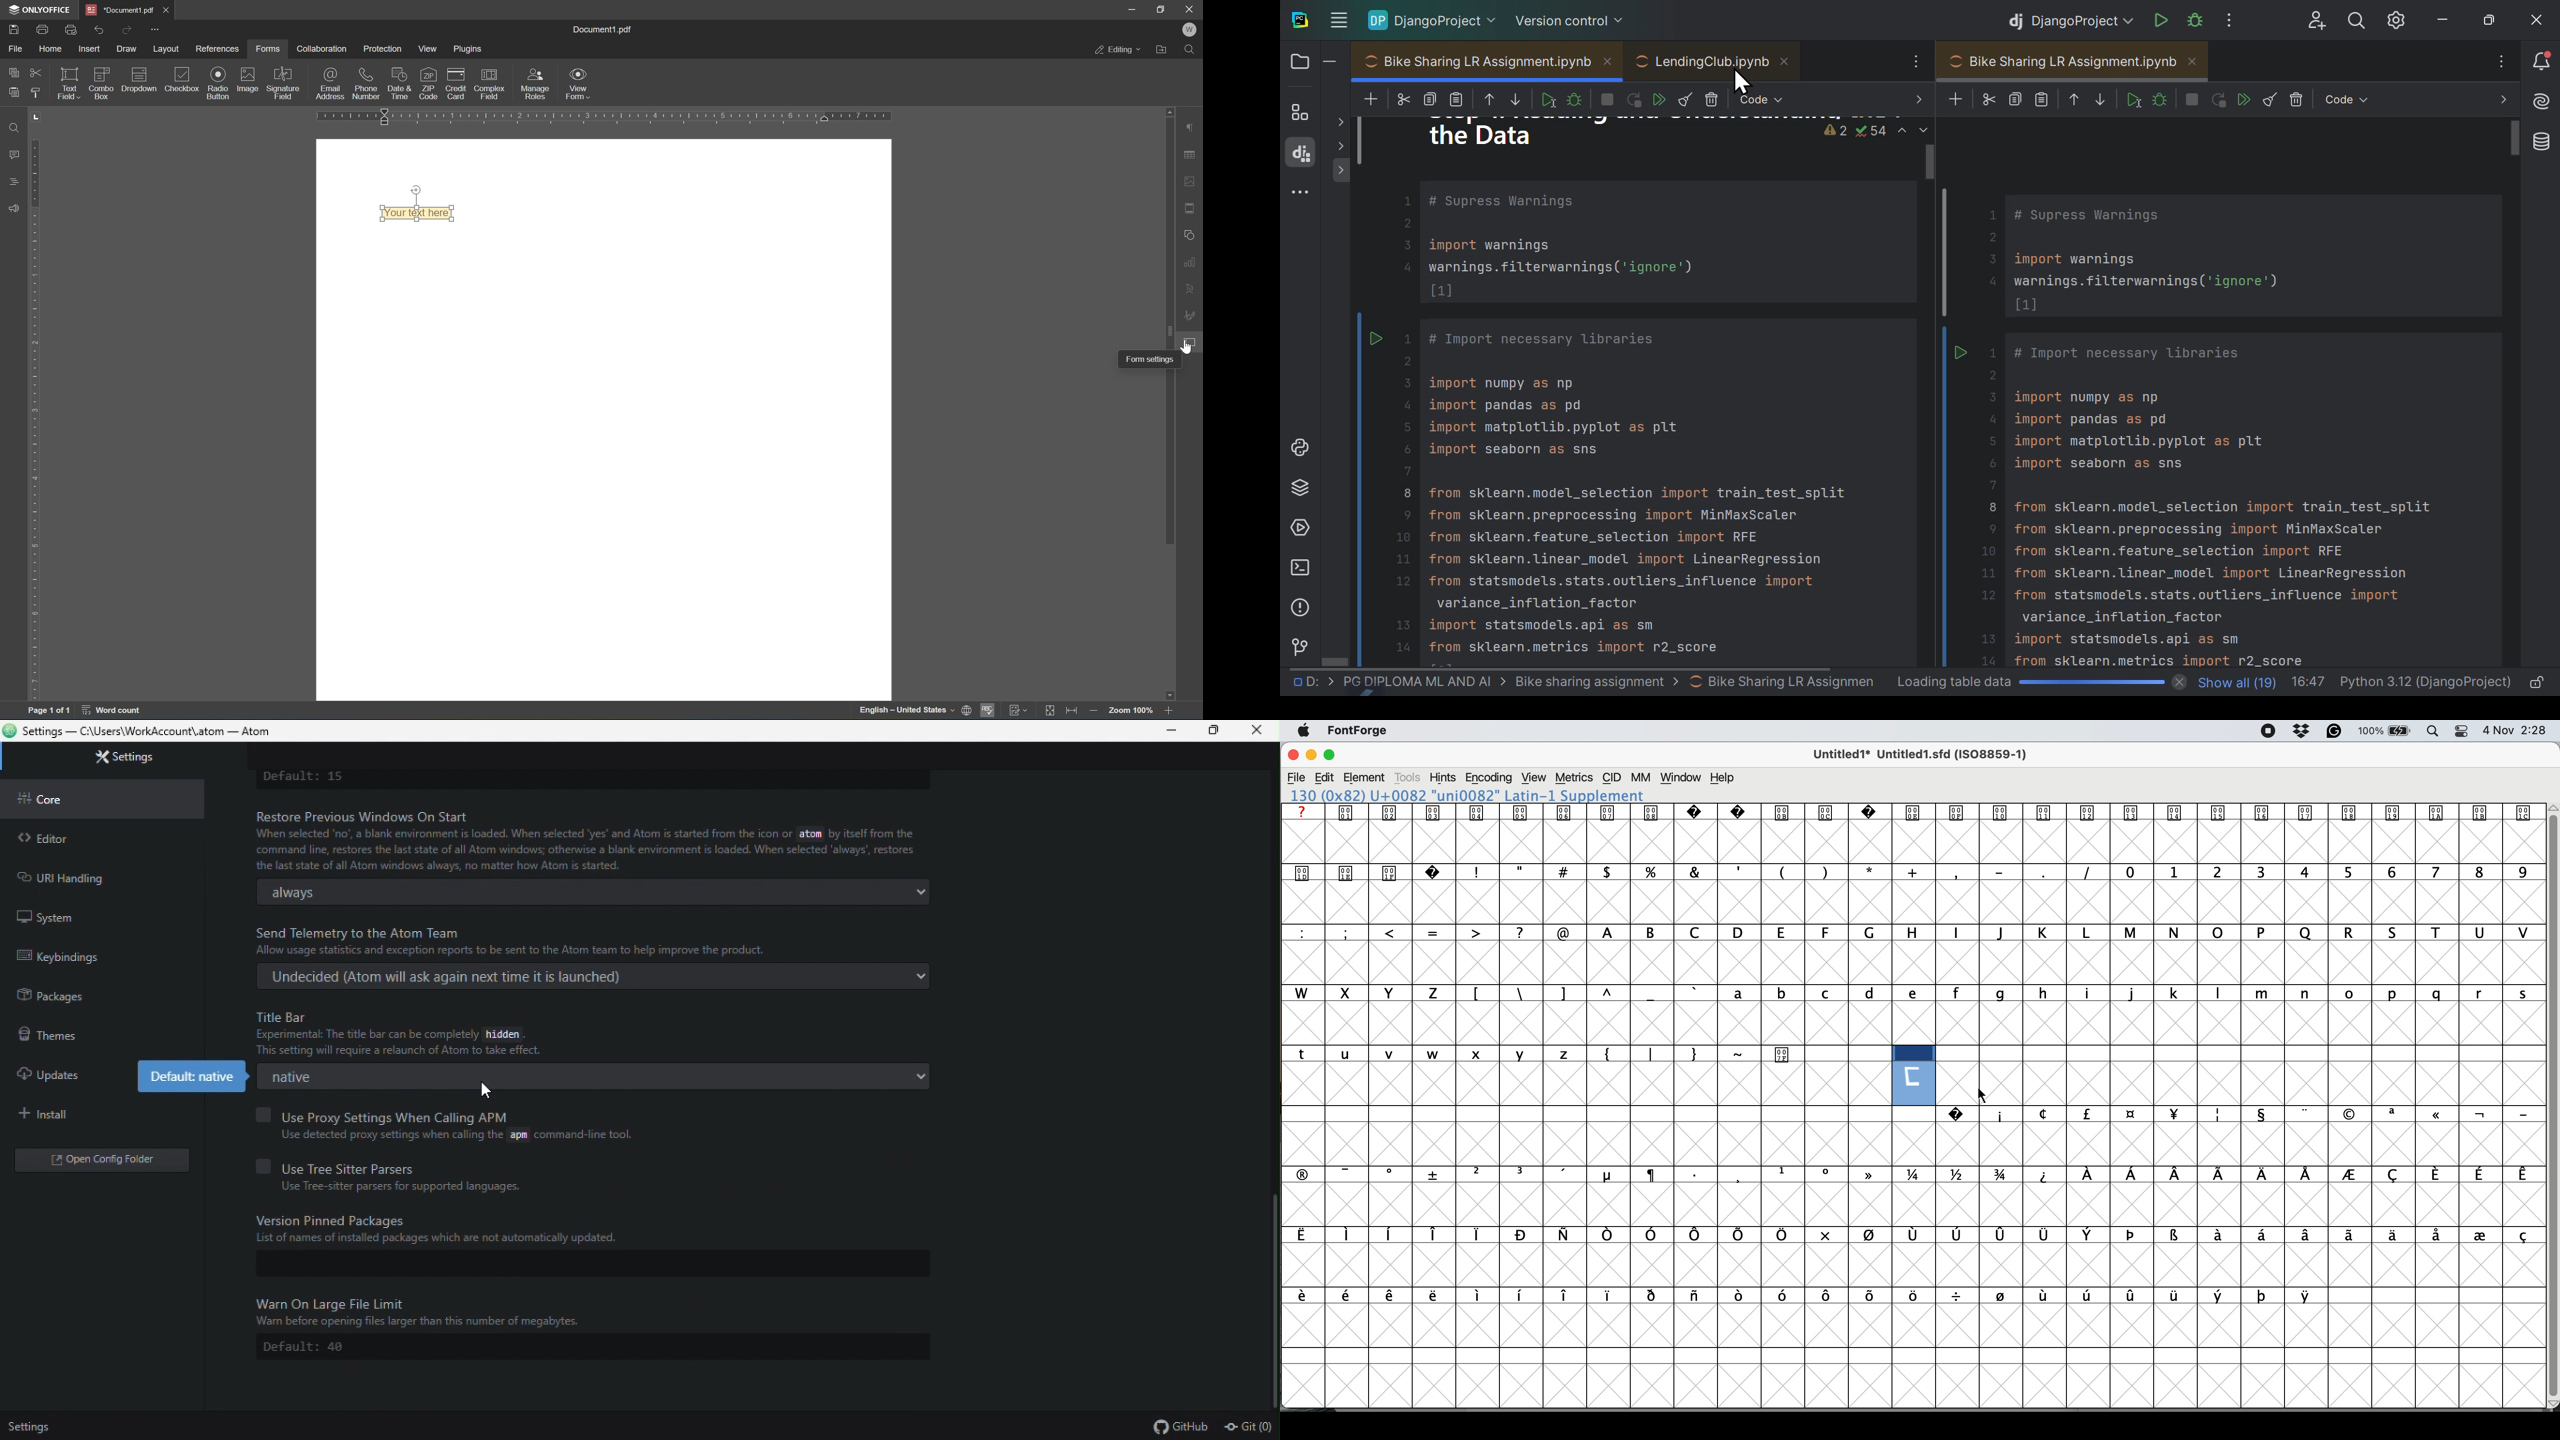  What do you see at coordinates (1914, 873) in the screenshot?
I see `Glyph Slots` at bounding box center [1914, 873].